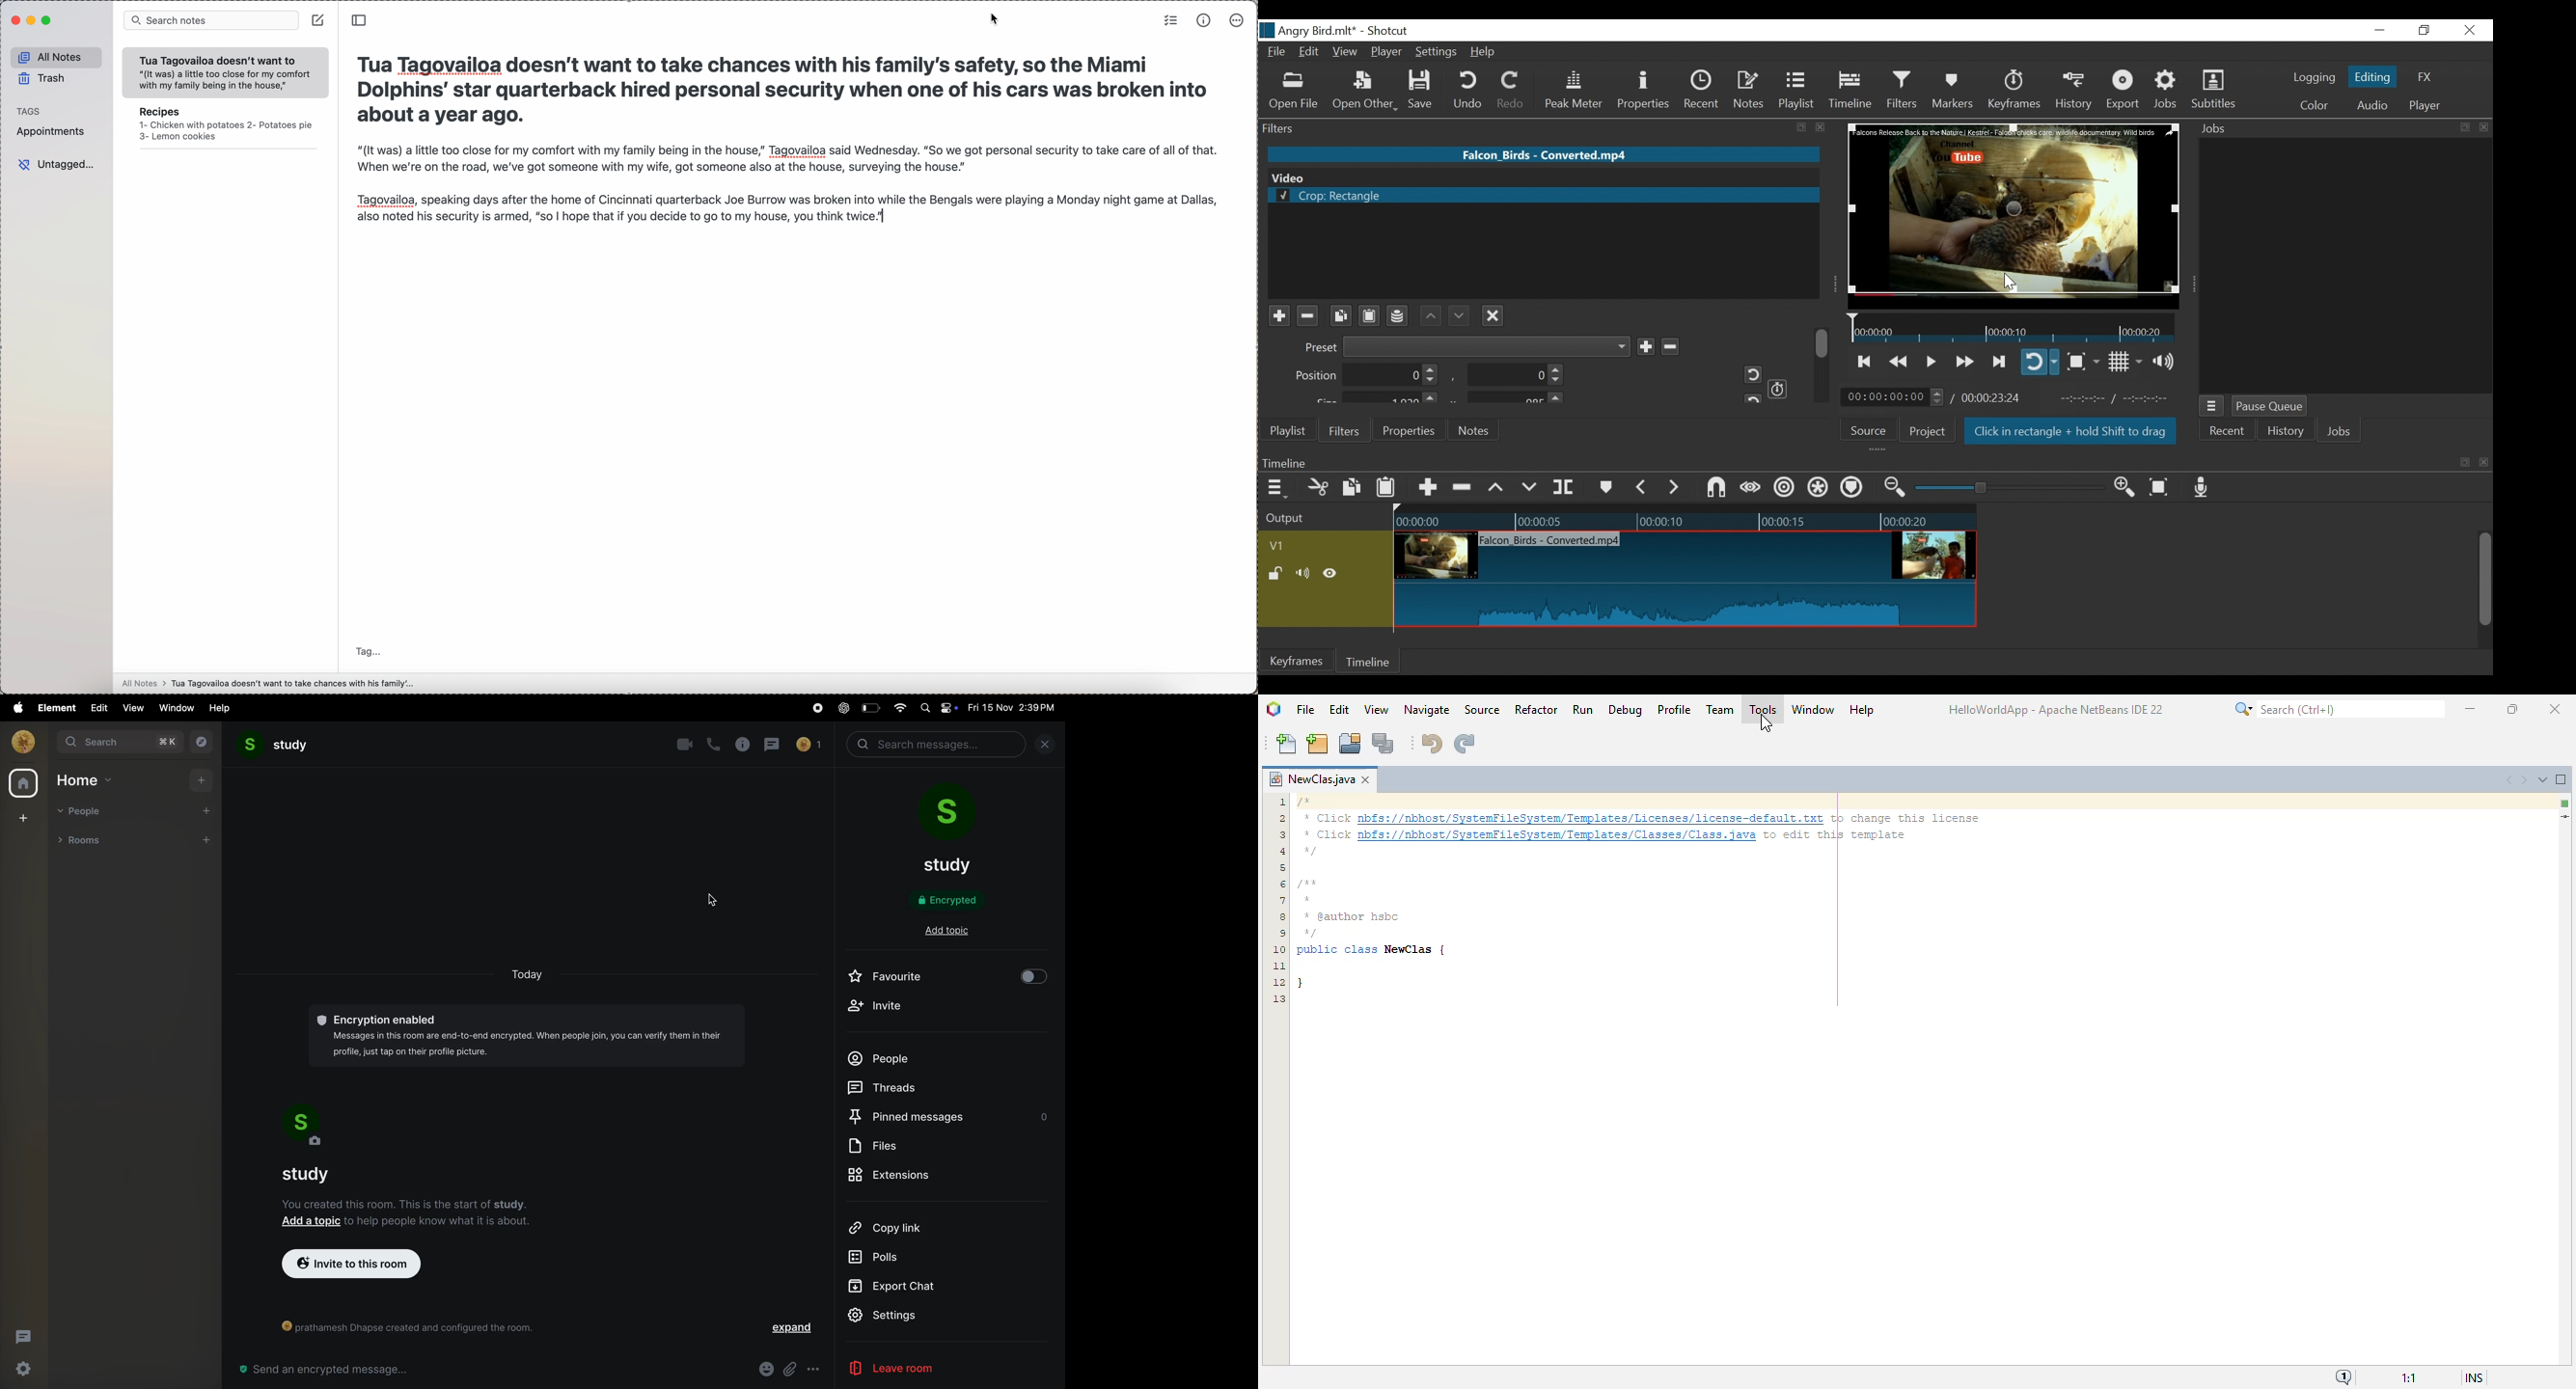 Image resolution: width=2576 pixels, height=1400 pixels. I want to click on tag, so click(365, 651).